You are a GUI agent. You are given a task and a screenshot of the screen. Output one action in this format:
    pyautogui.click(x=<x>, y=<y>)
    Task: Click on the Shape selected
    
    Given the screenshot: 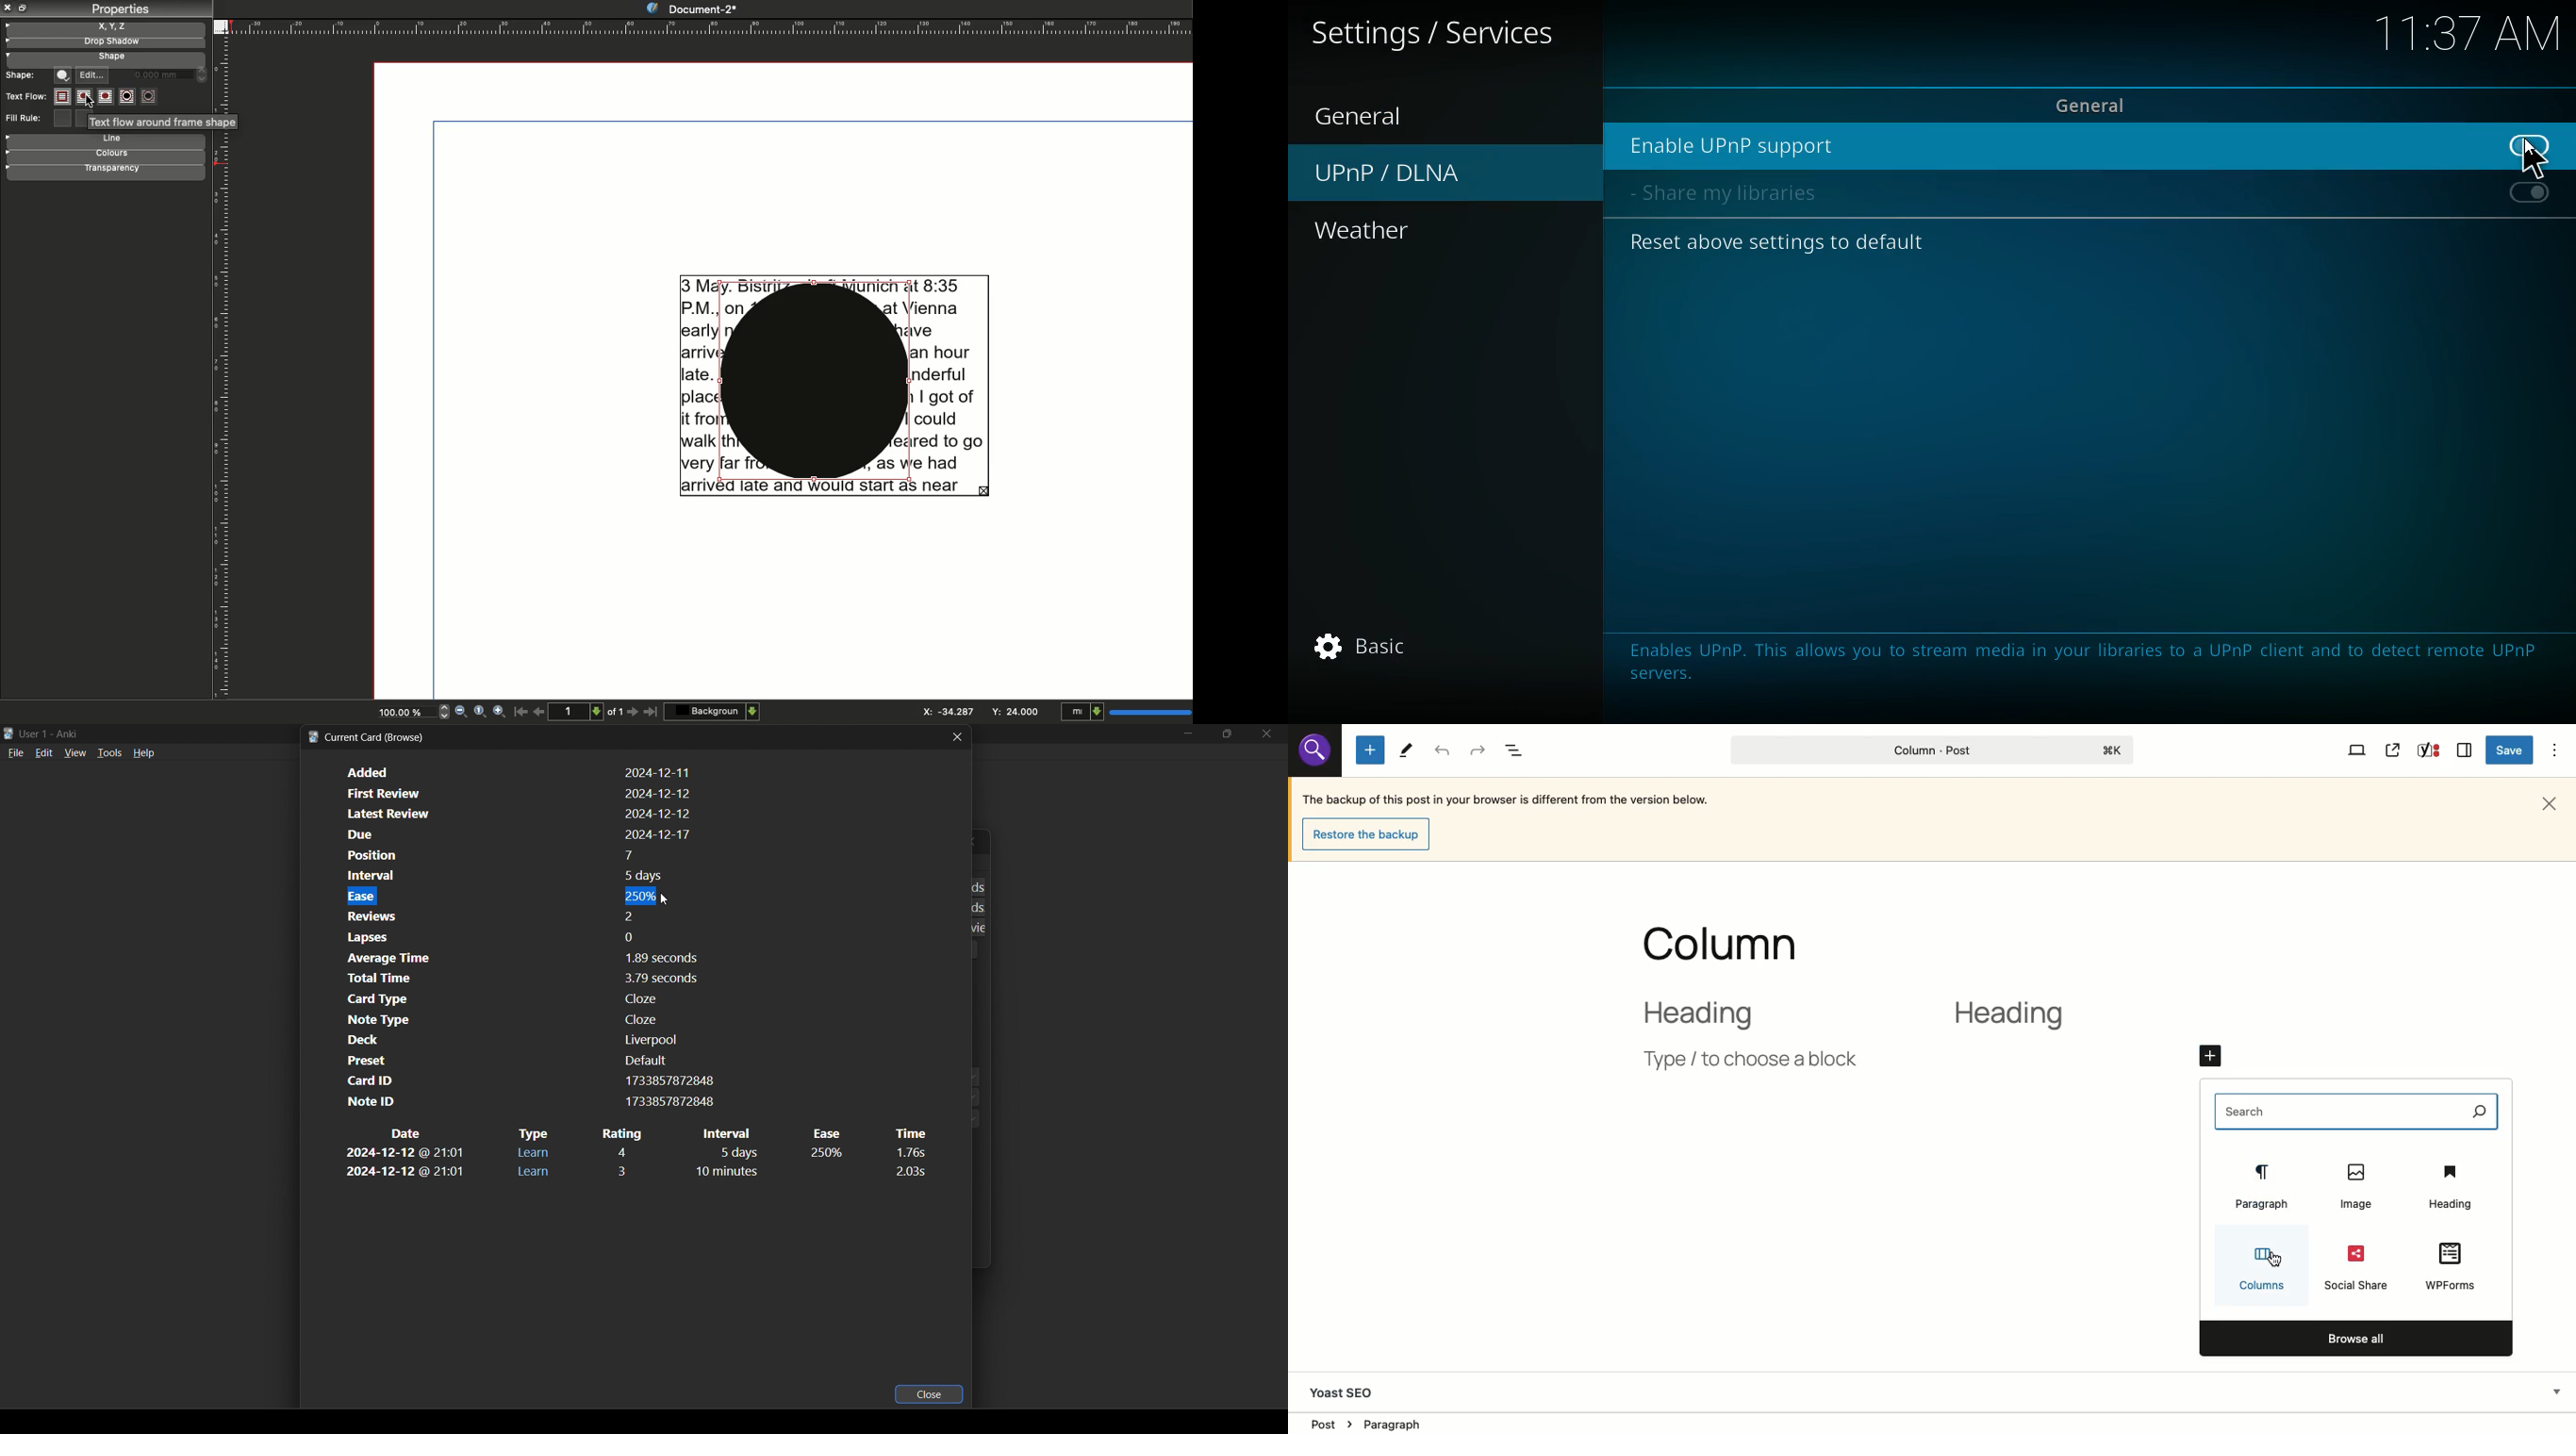 What is the action you would take?
    pyautogui.click(x=815, y=384)
    